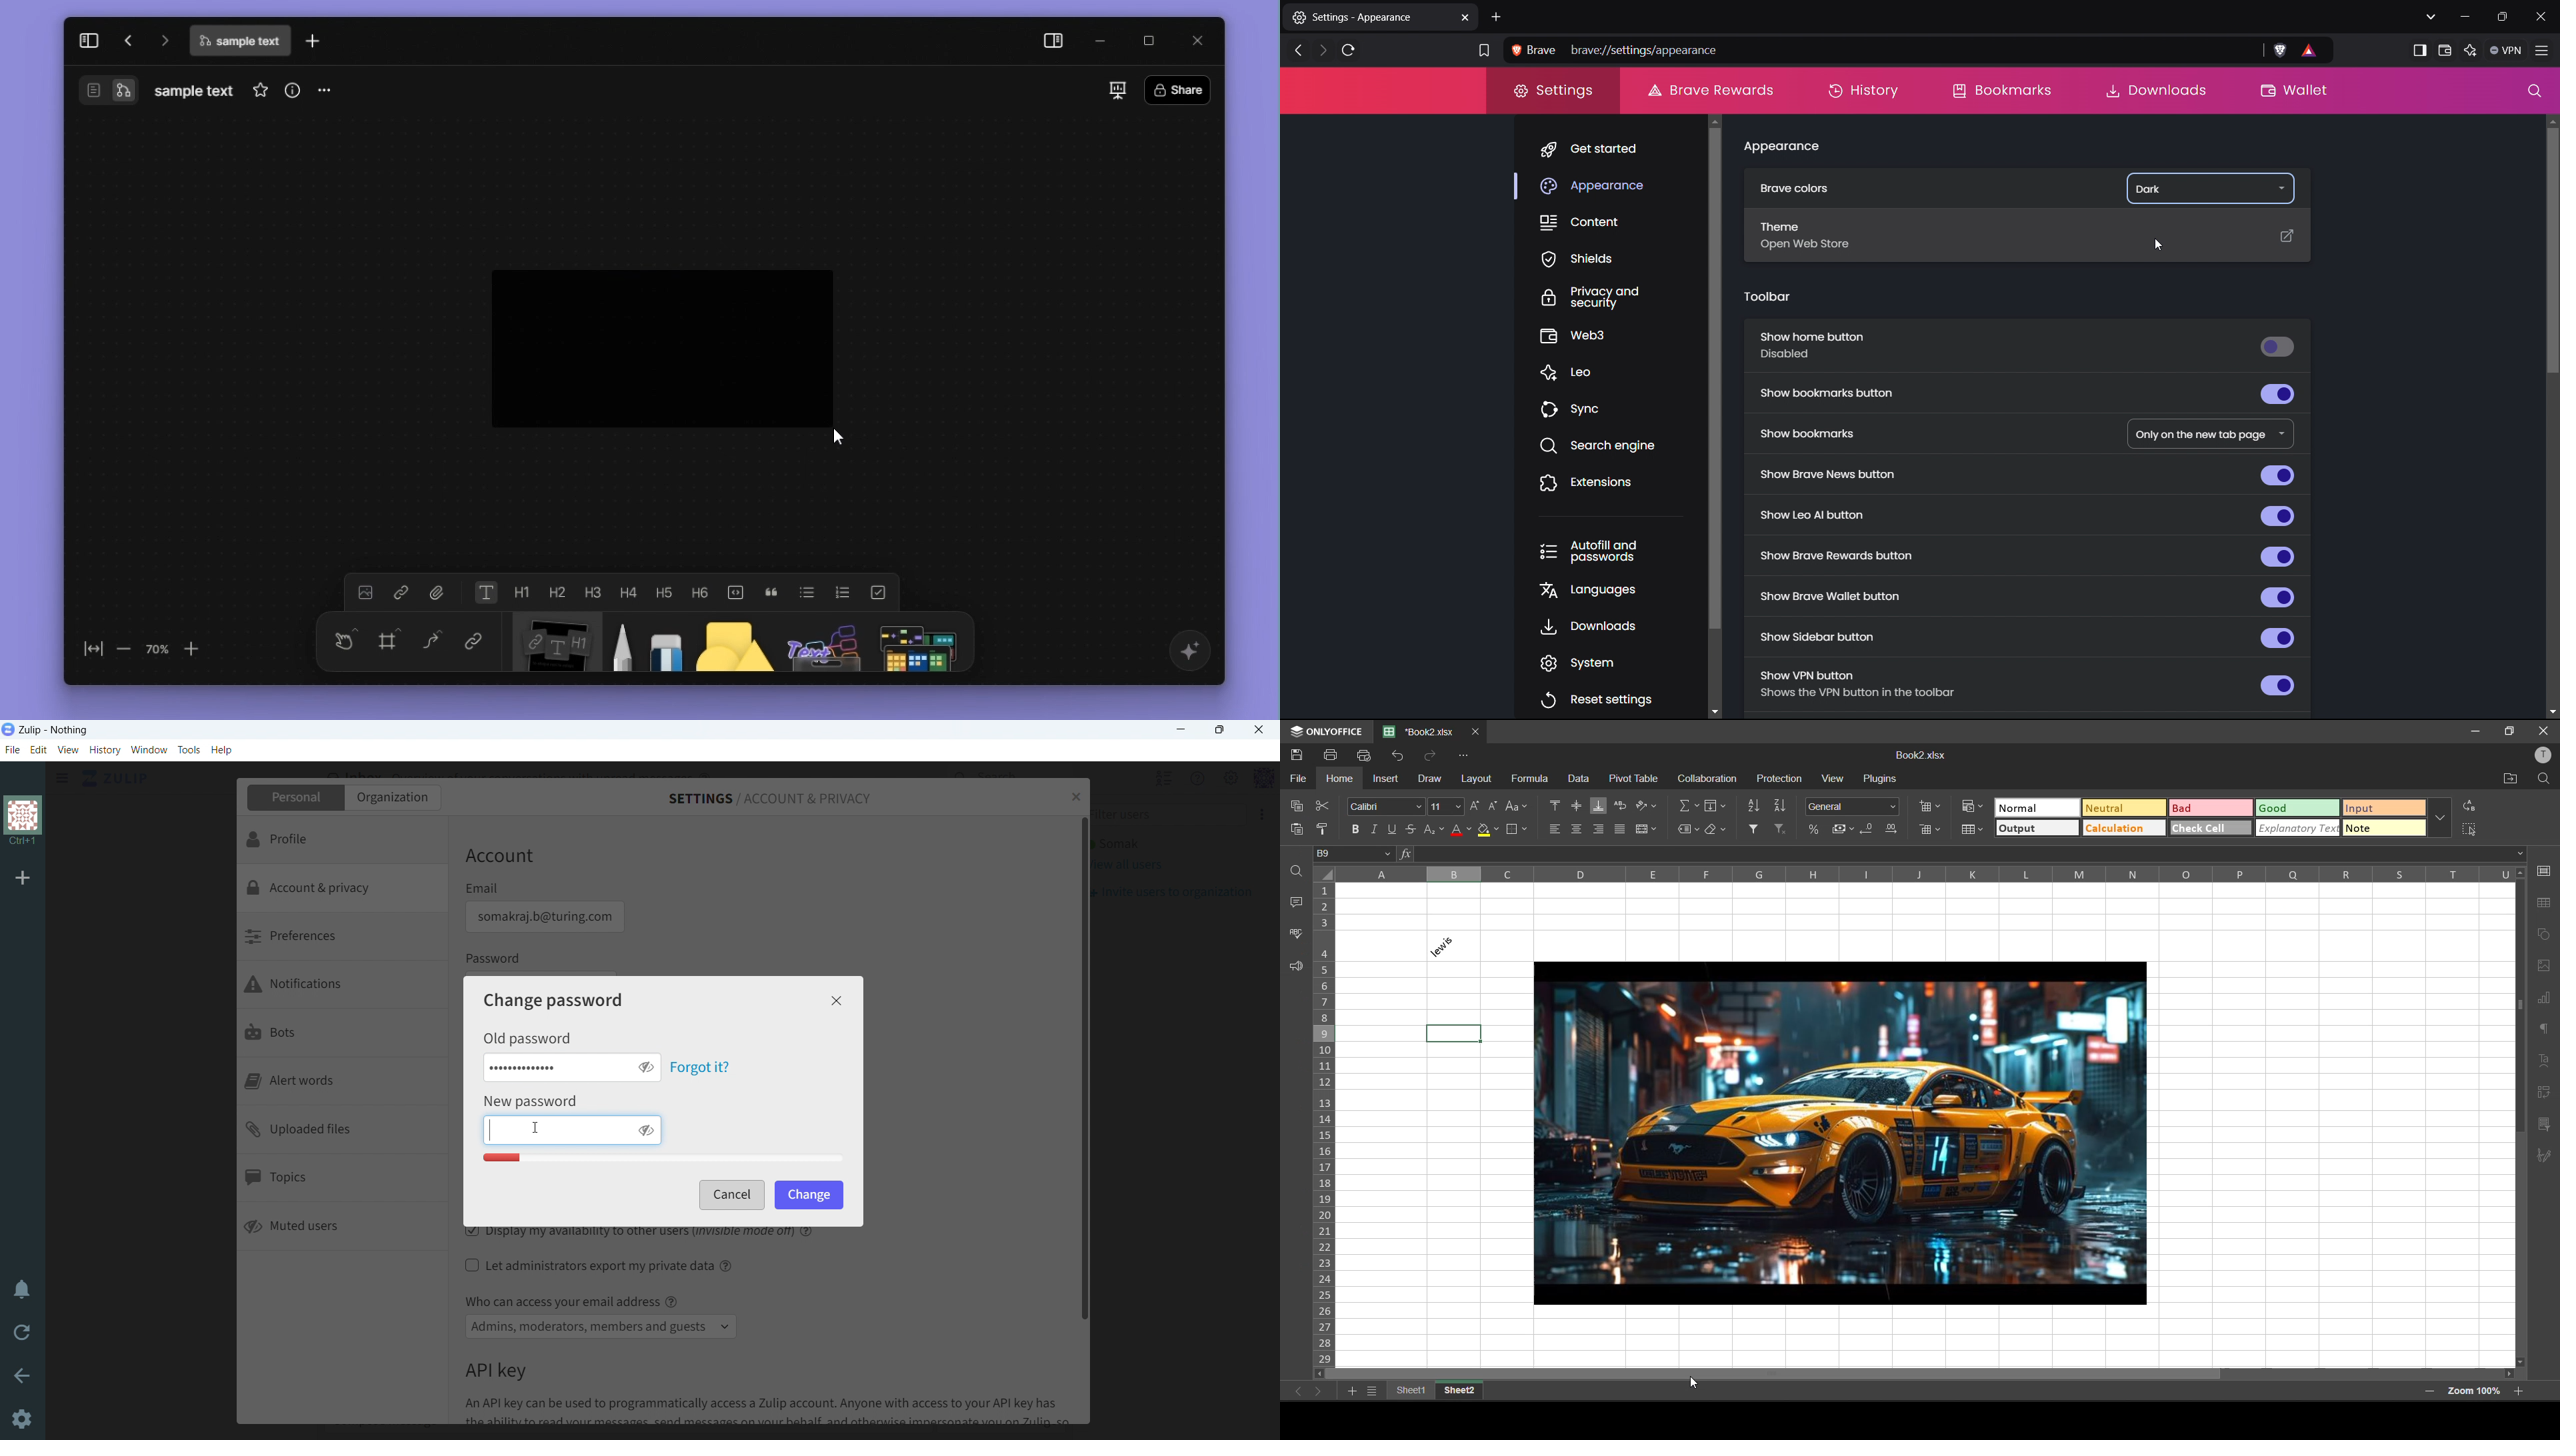 The height and width of the screenshot is (1456, 2576). Describe the element at coordinates (1619, 807) in the screenshot. I see `wrap text` at that location.